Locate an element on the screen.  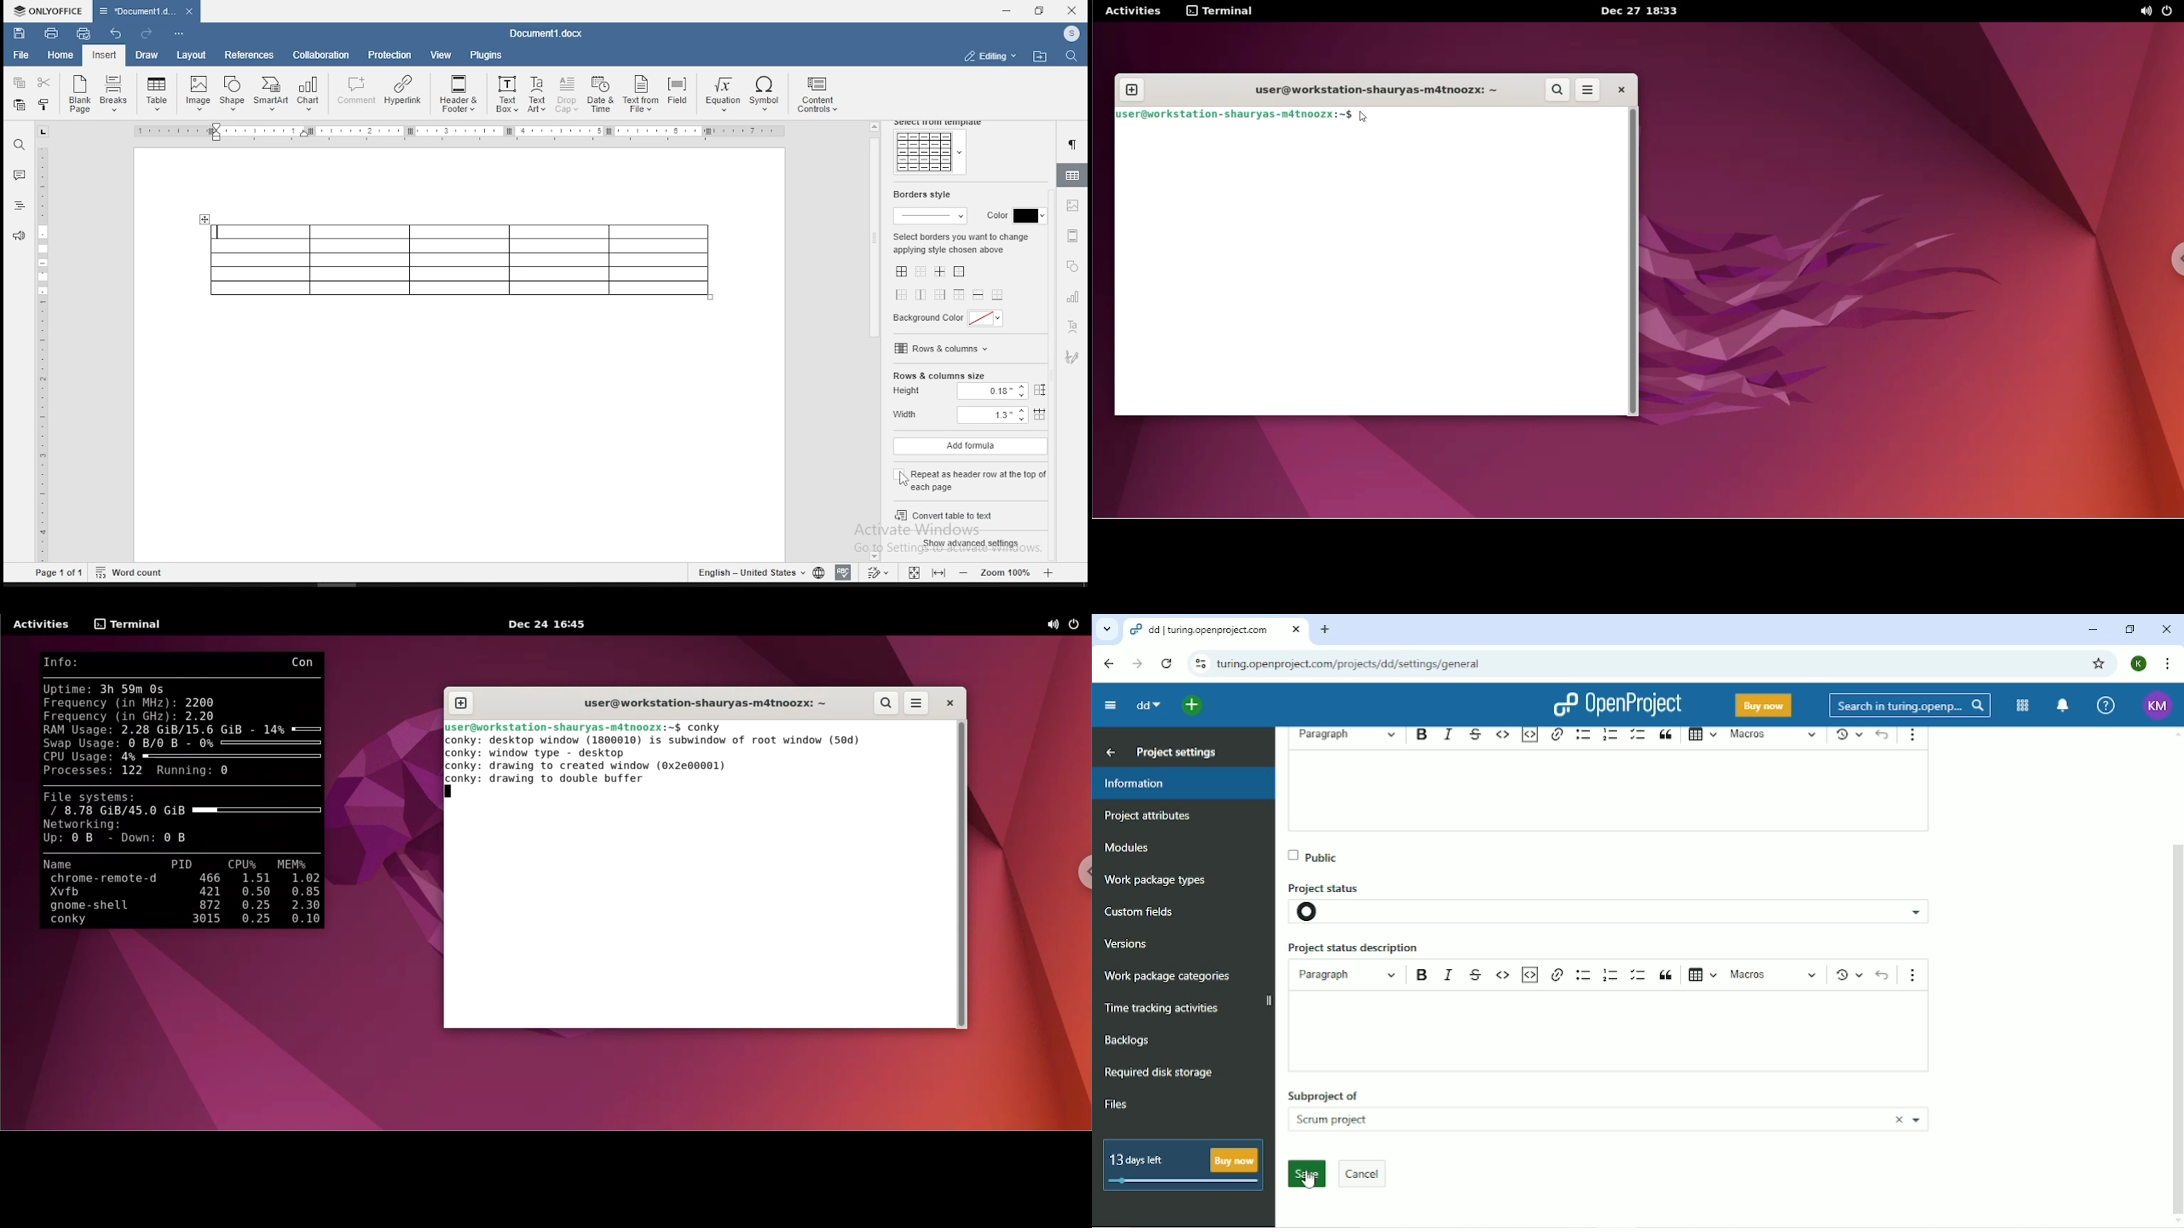
cut is located at coordinates (48, 82).